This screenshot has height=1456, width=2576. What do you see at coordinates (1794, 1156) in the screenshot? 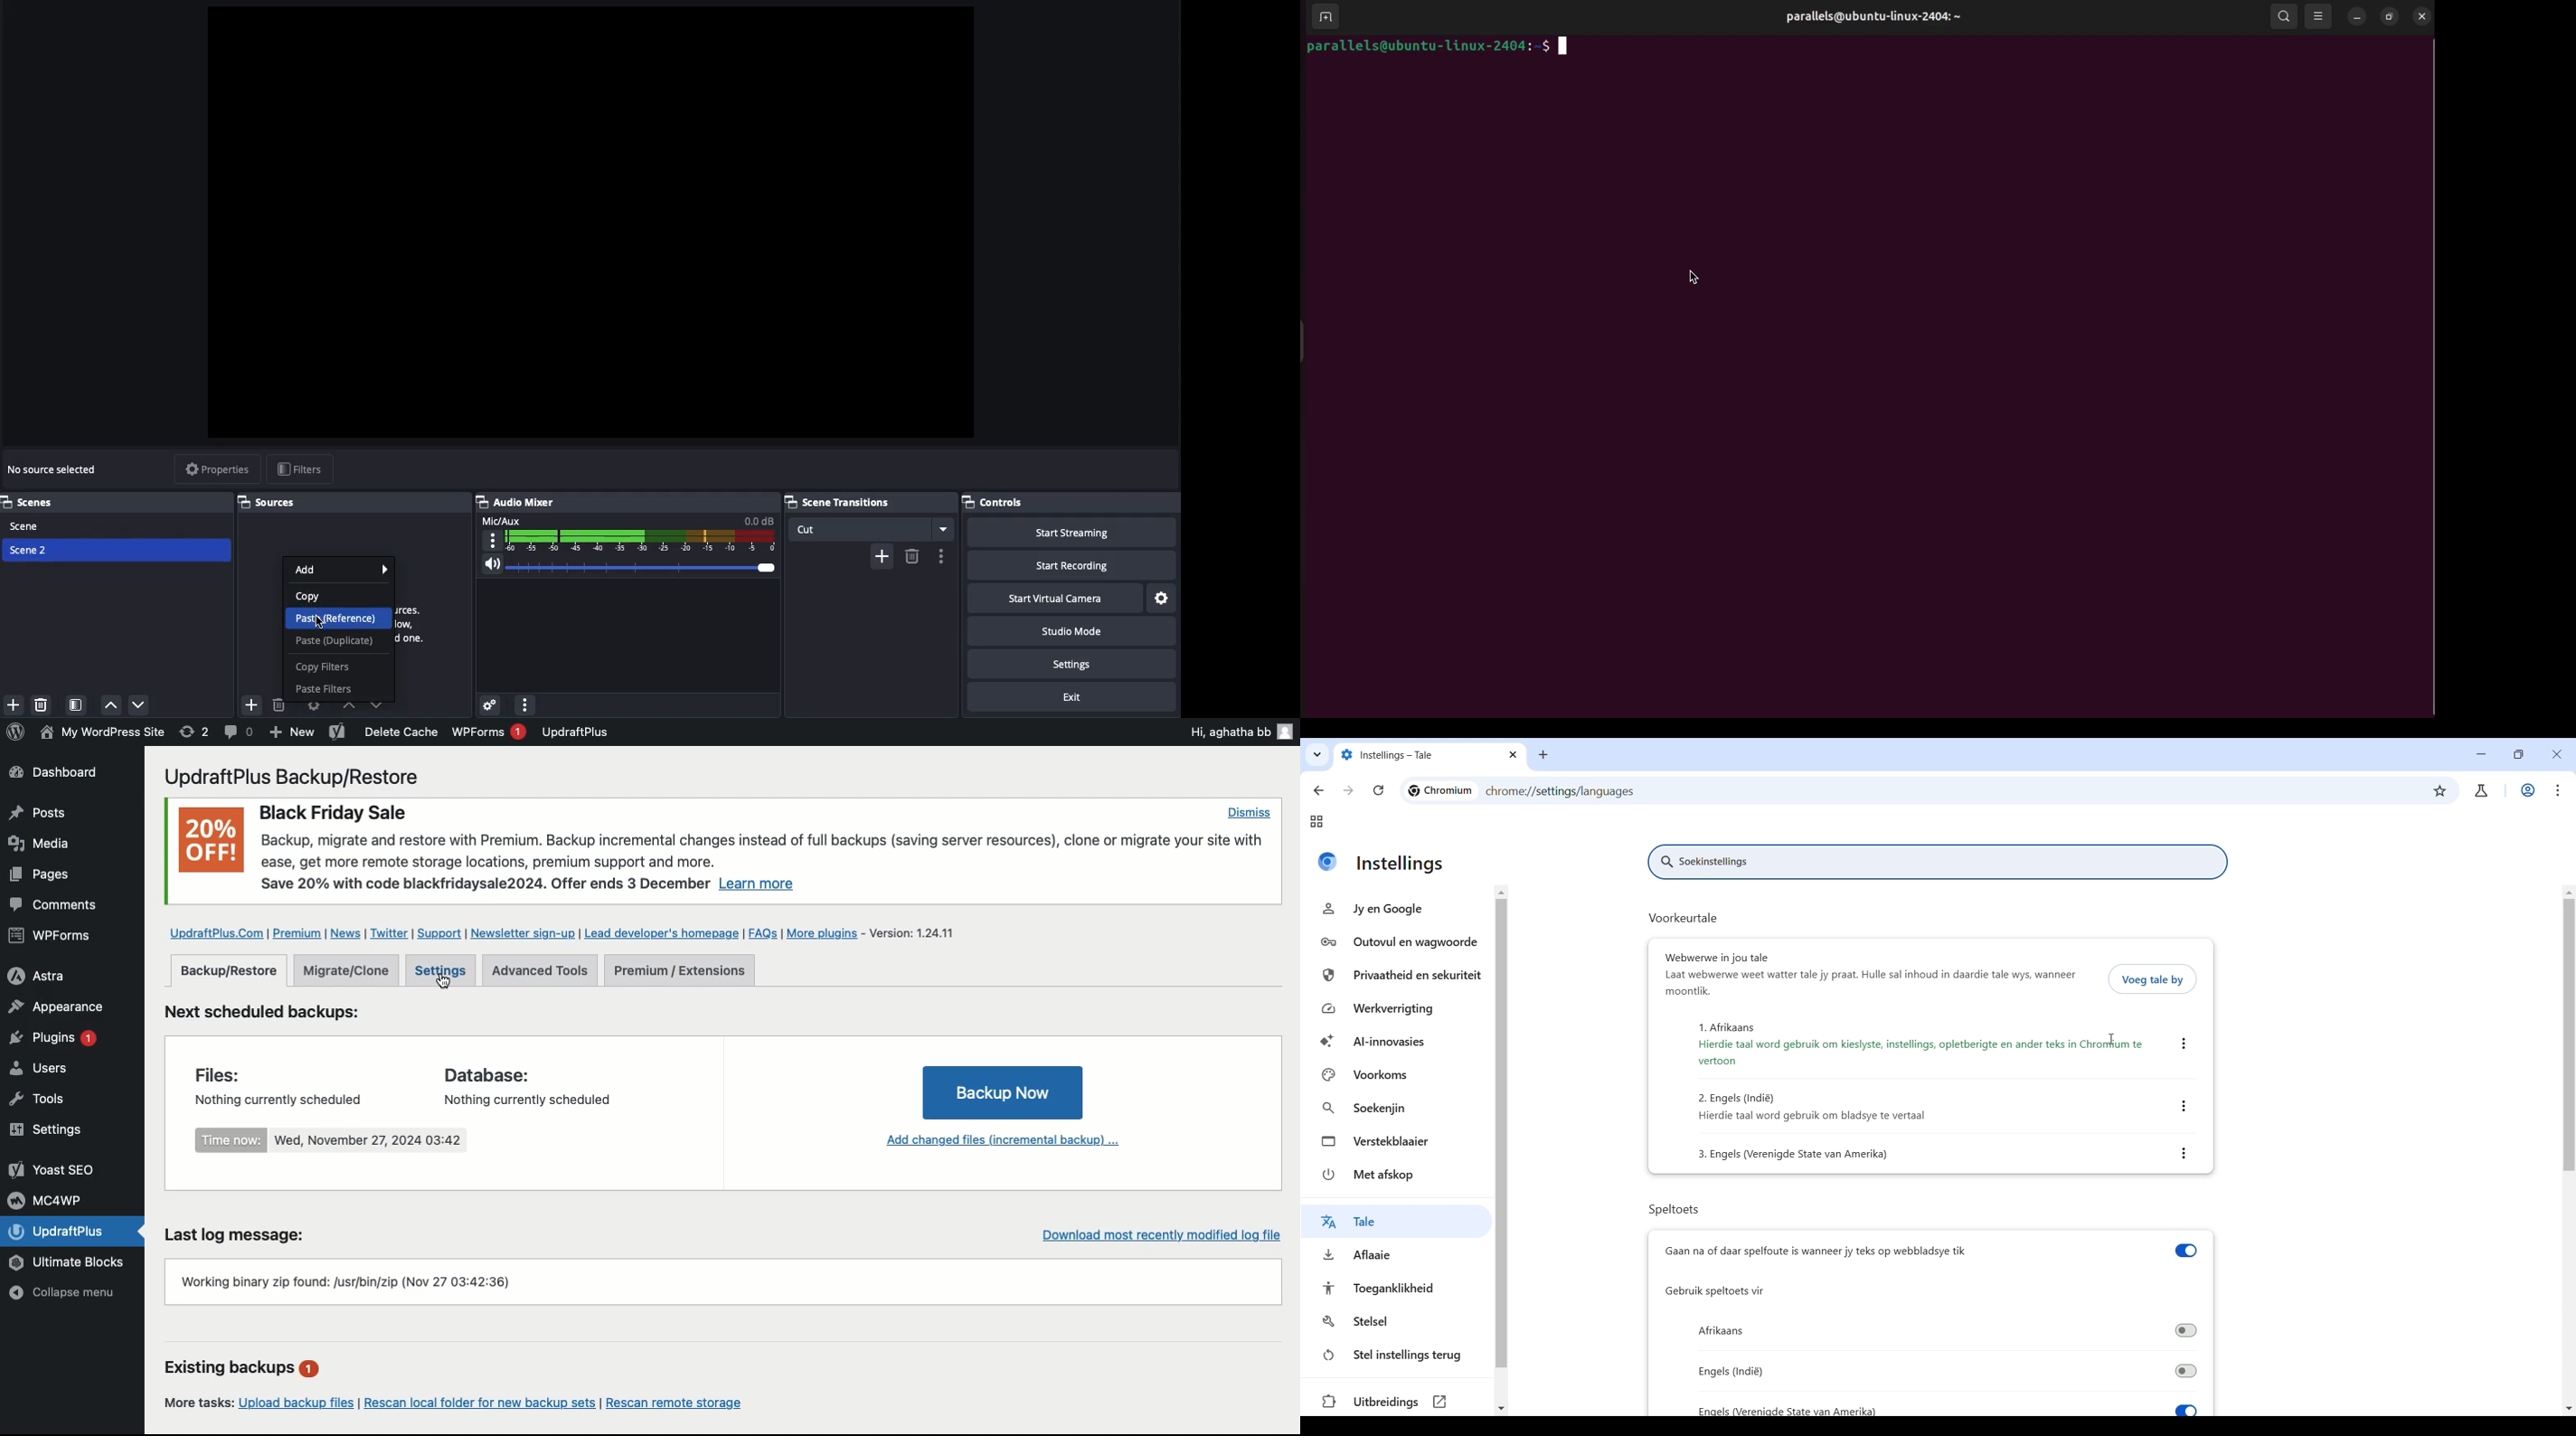
I see `3. Engels (Verenigde State van Amerika)` at bounding box center [1794, 1156].